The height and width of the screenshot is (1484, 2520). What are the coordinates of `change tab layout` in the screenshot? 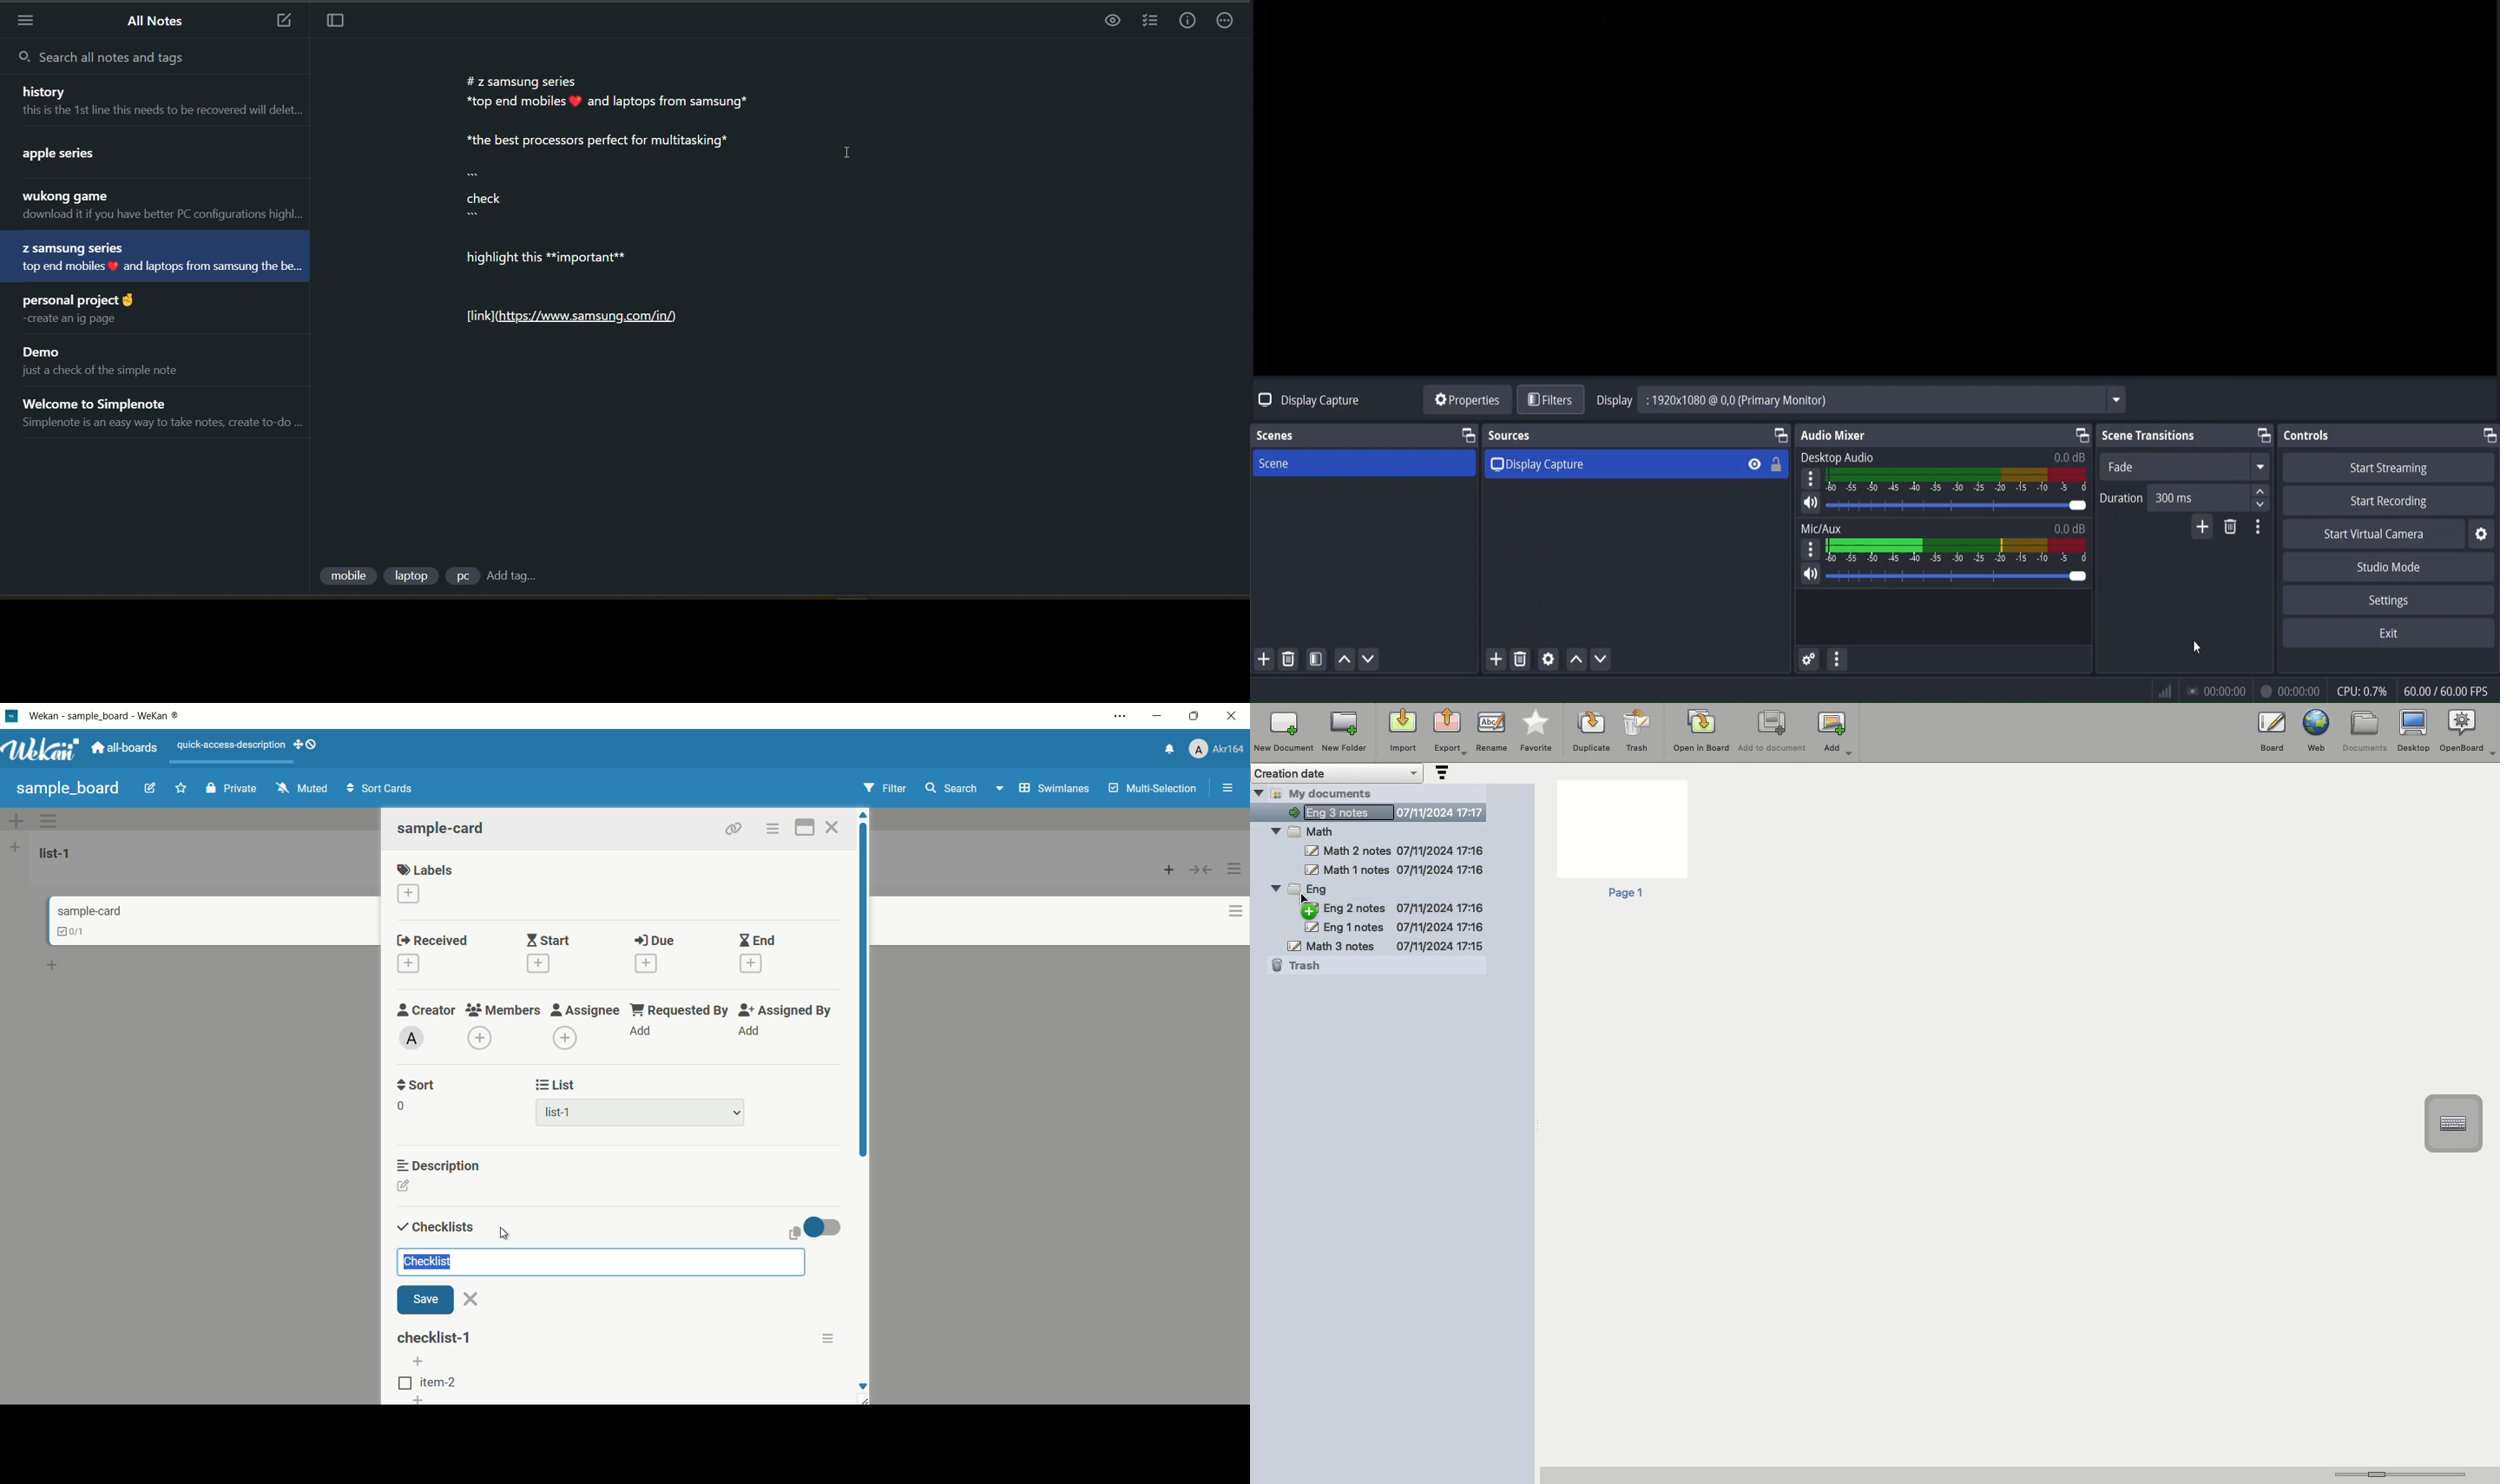 It's located at (2079, 435).